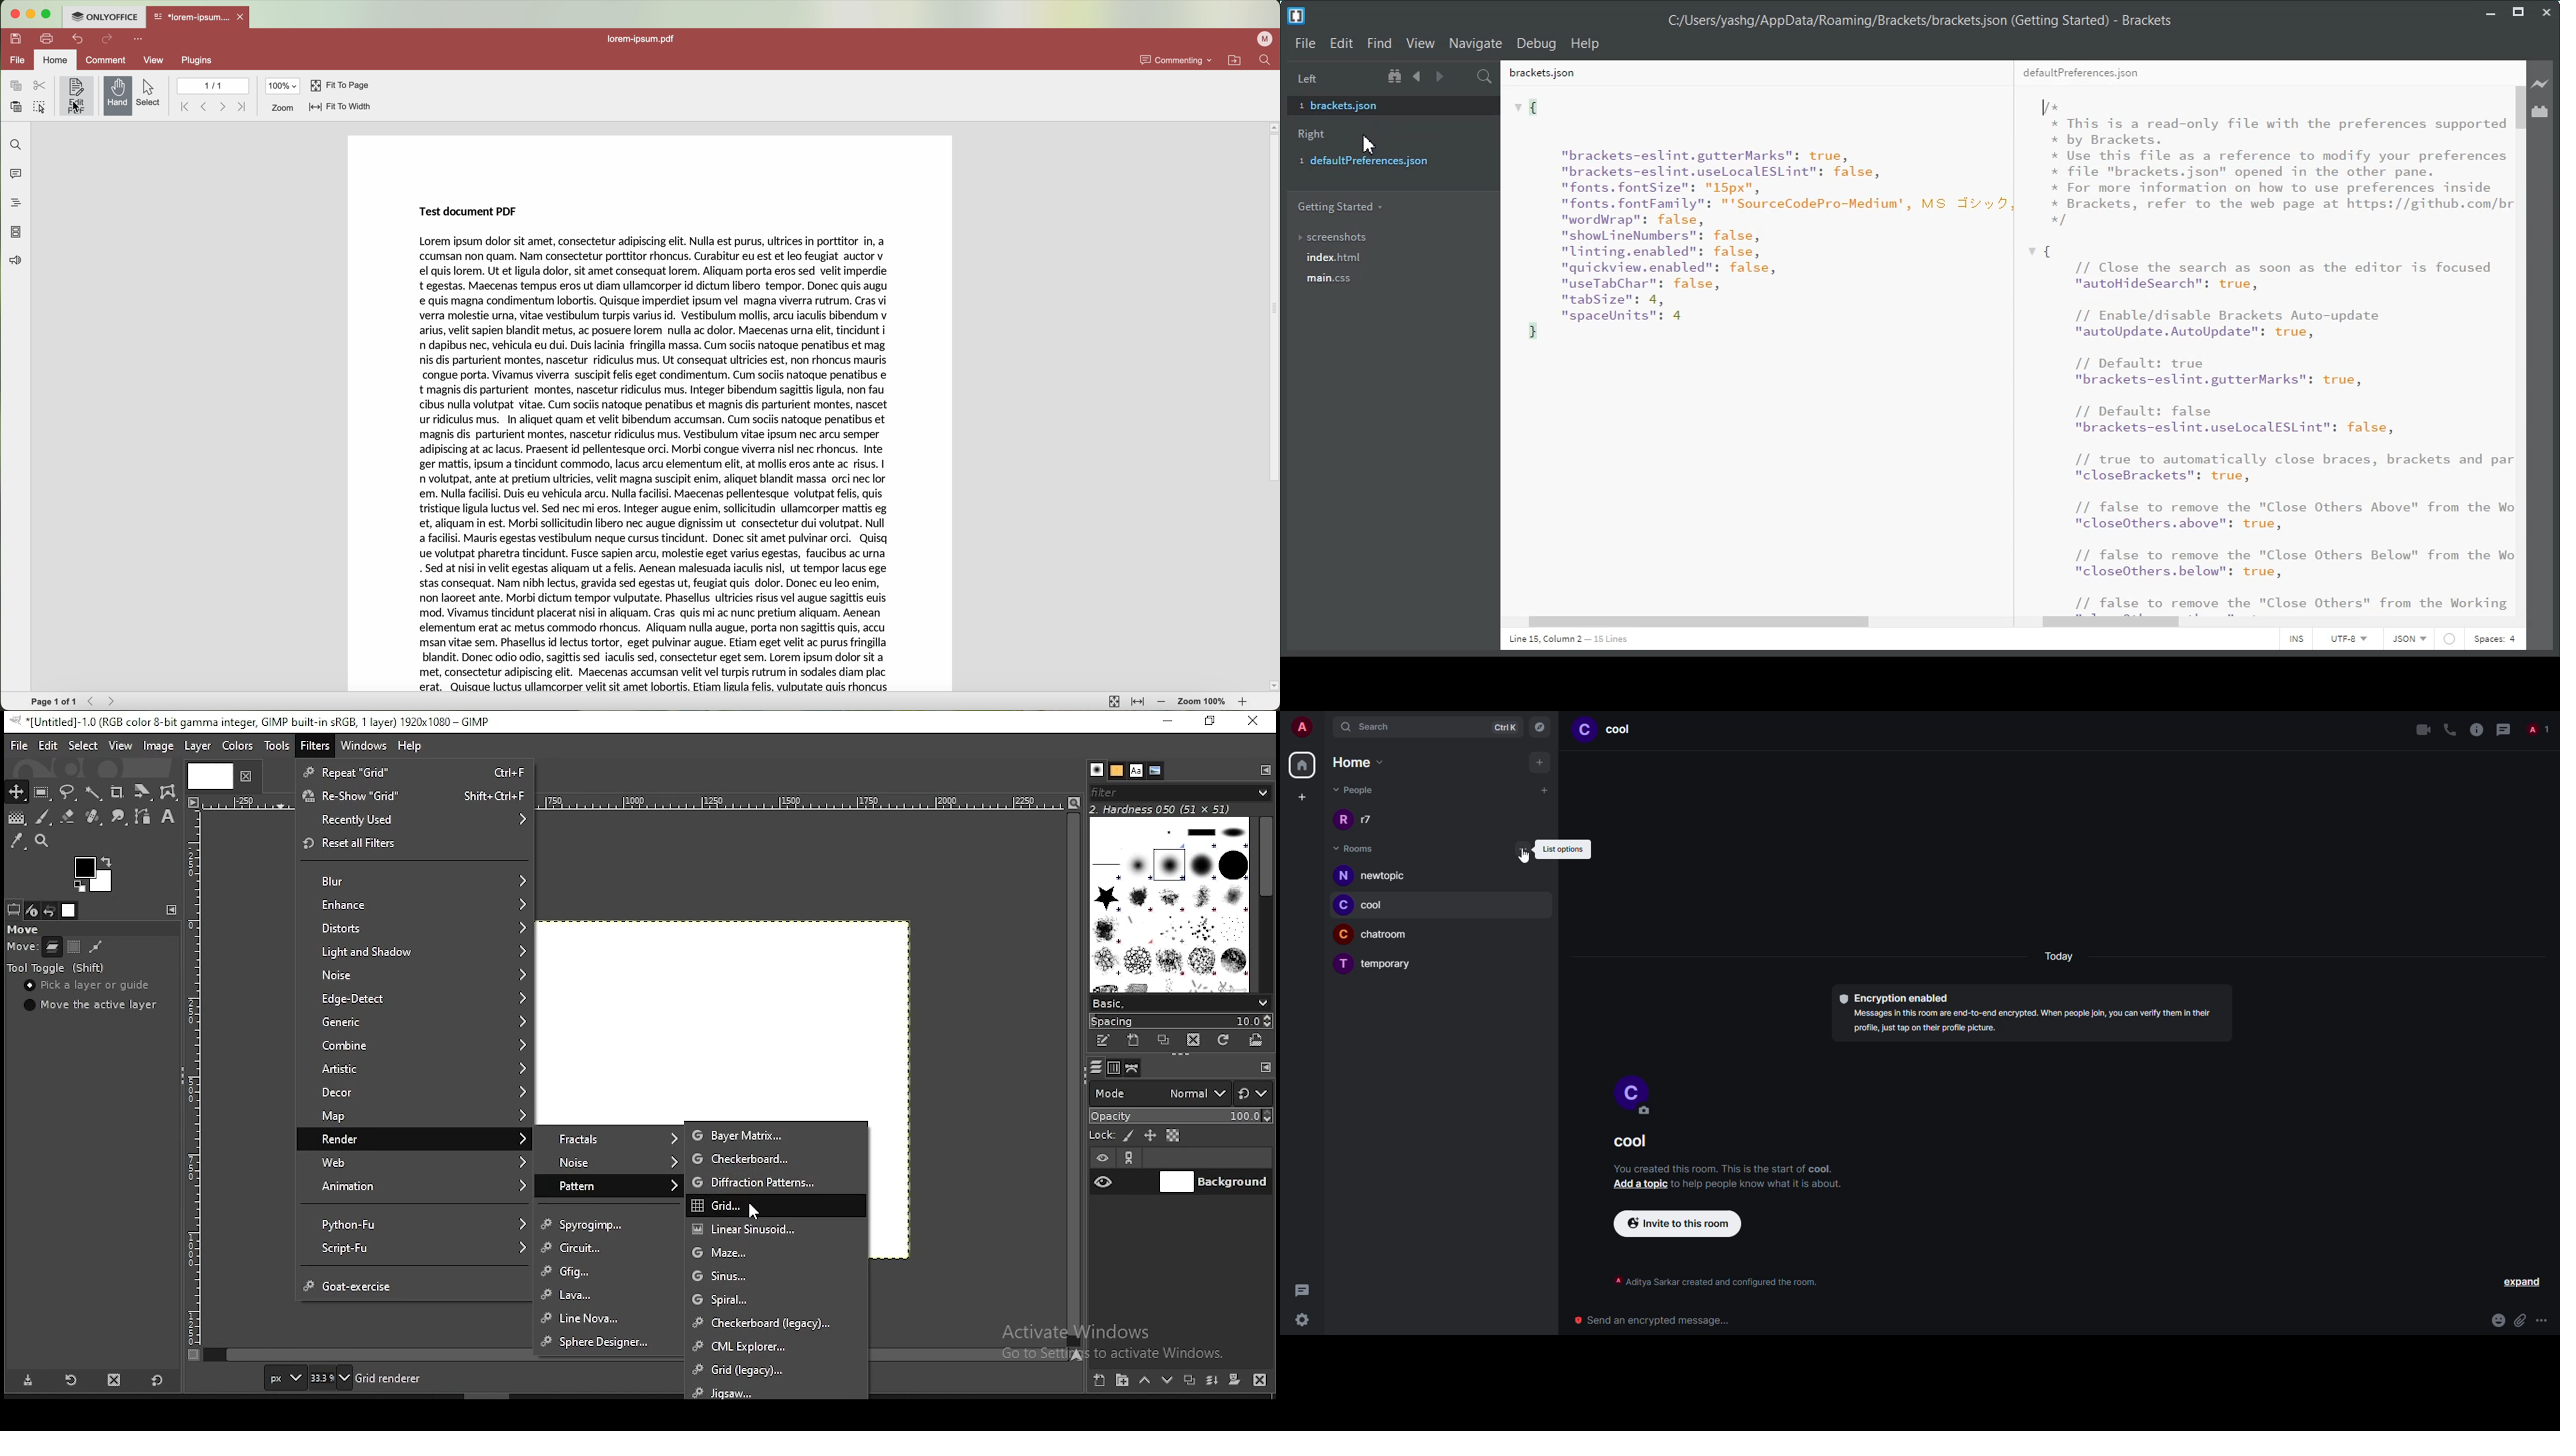 The width and height of the screenshot is (2576, 1456). Describe the element at coordinates (415, 1223) in the screenshot. I see `python Fu` at that location.